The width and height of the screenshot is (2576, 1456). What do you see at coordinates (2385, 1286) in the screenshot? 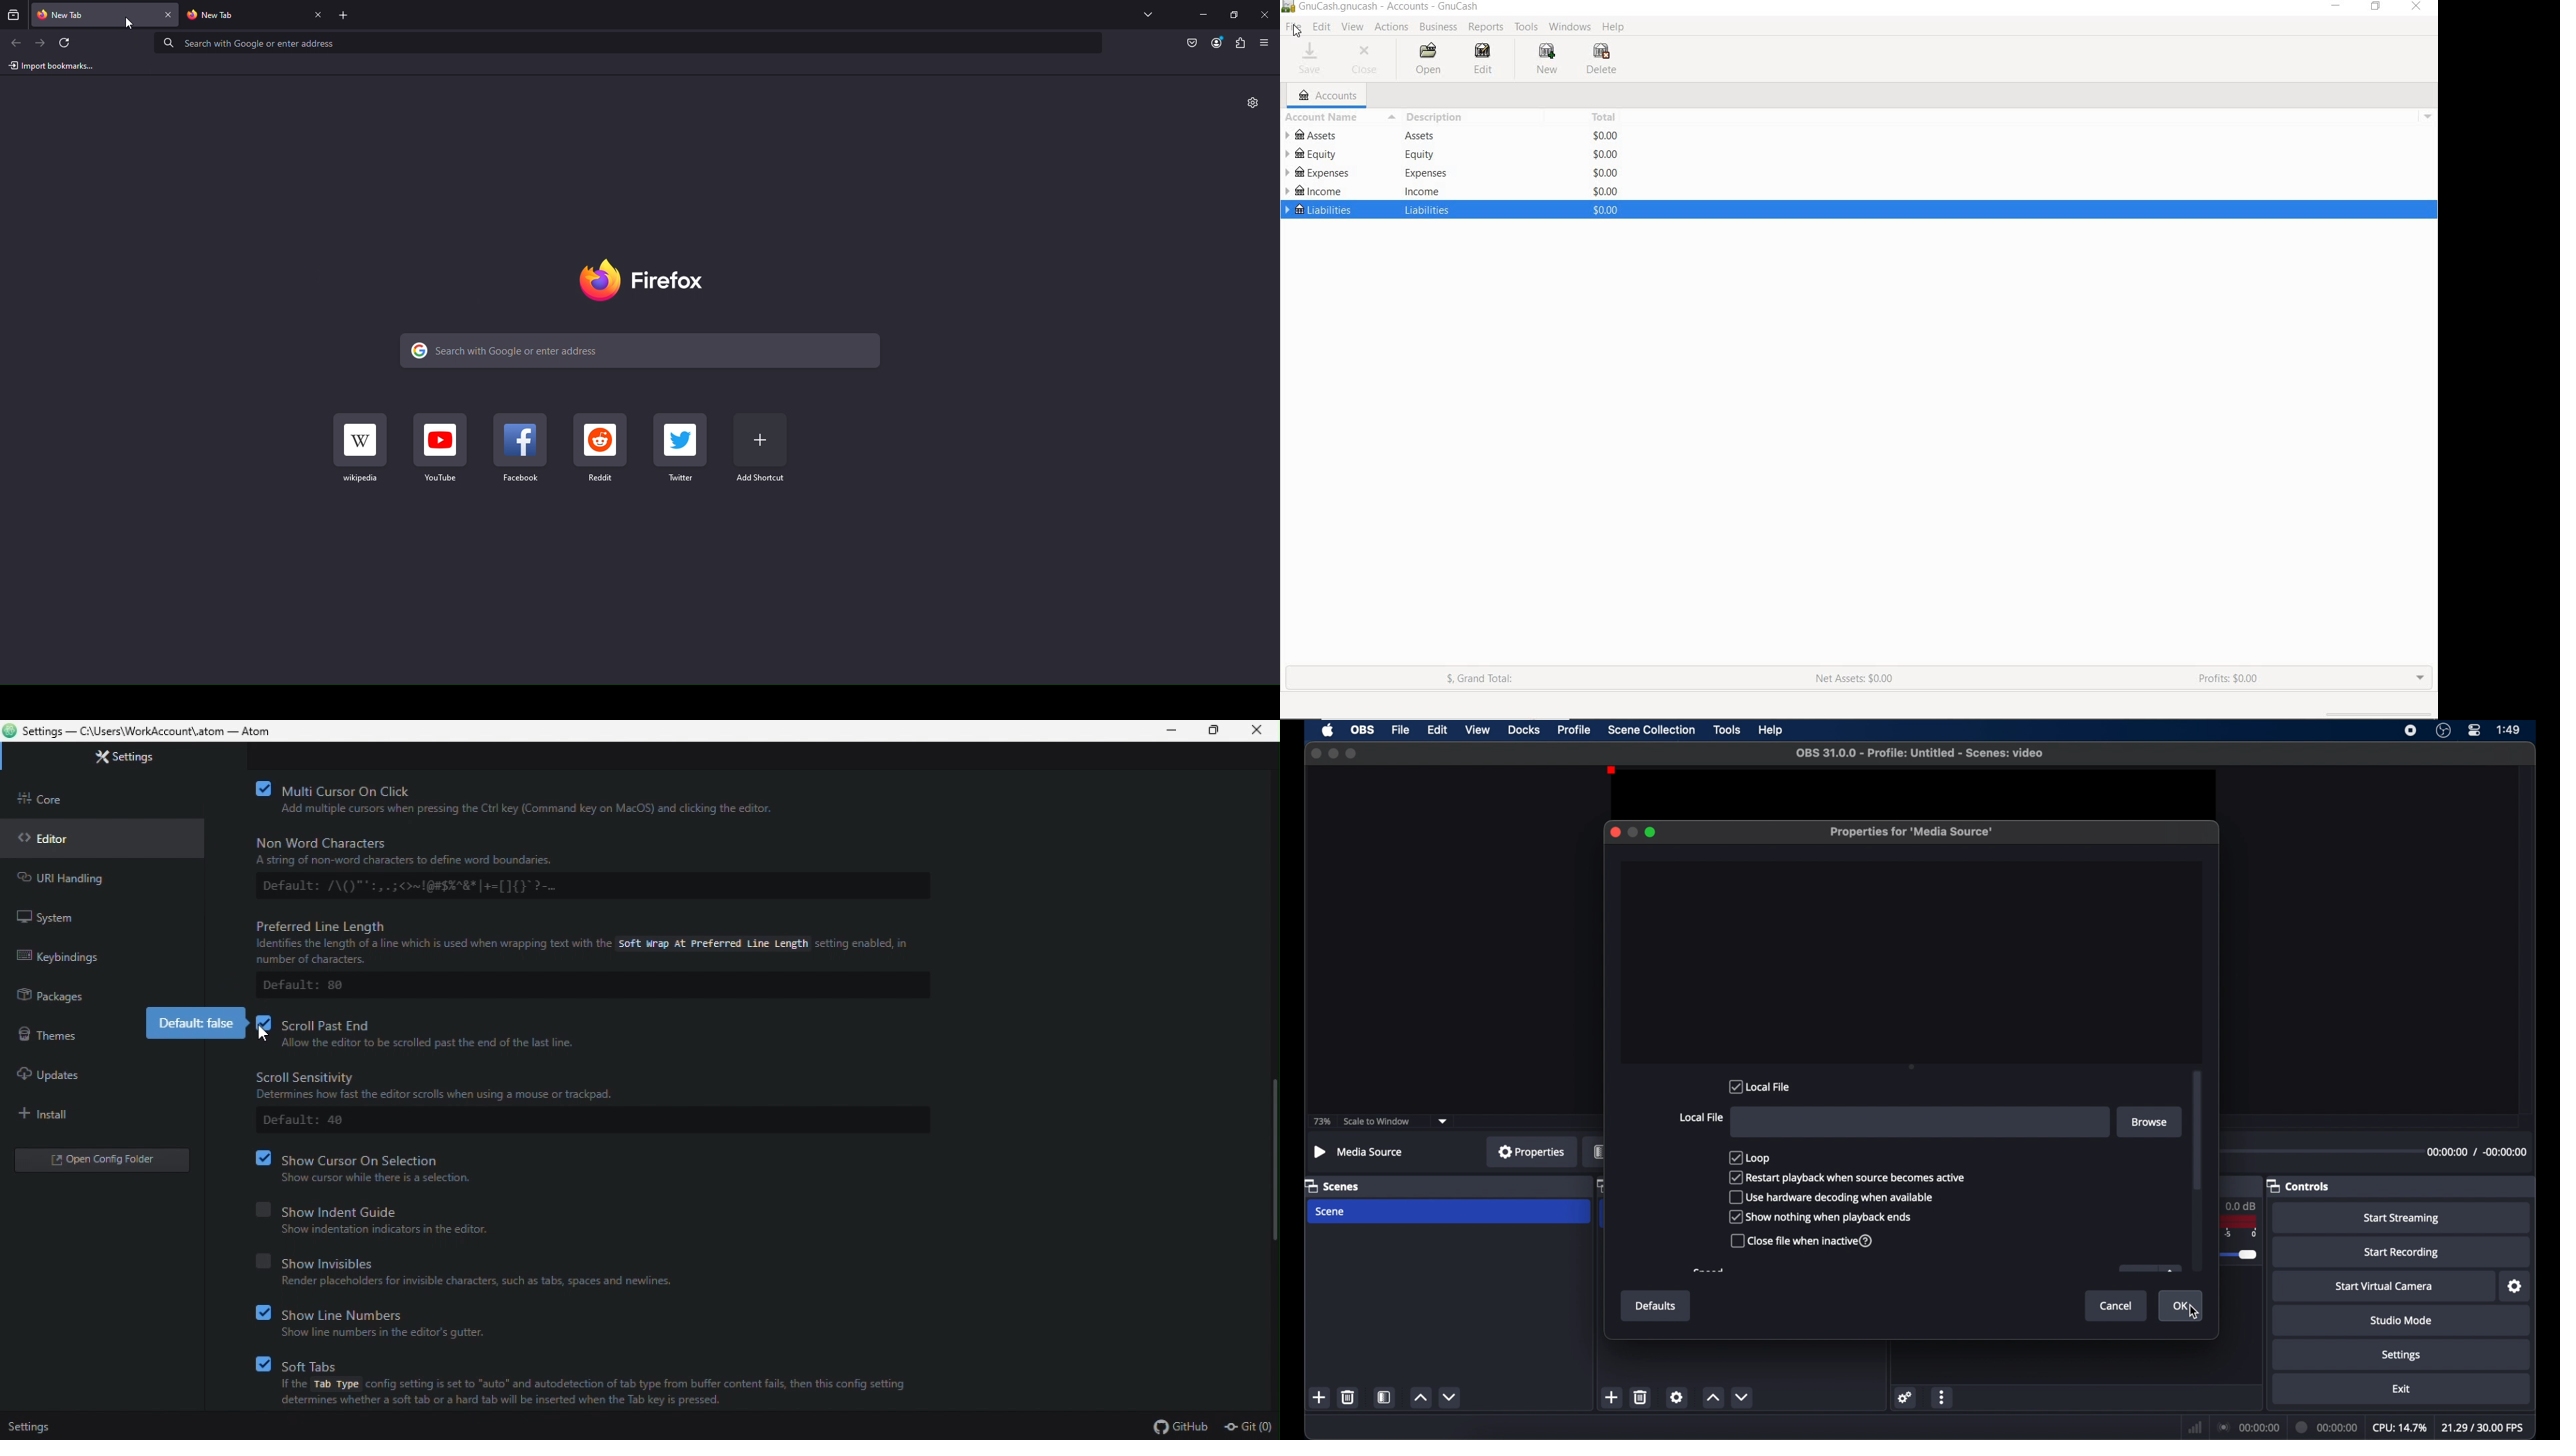
I see `start virtual camera` at bounding box center [2385, 1286].